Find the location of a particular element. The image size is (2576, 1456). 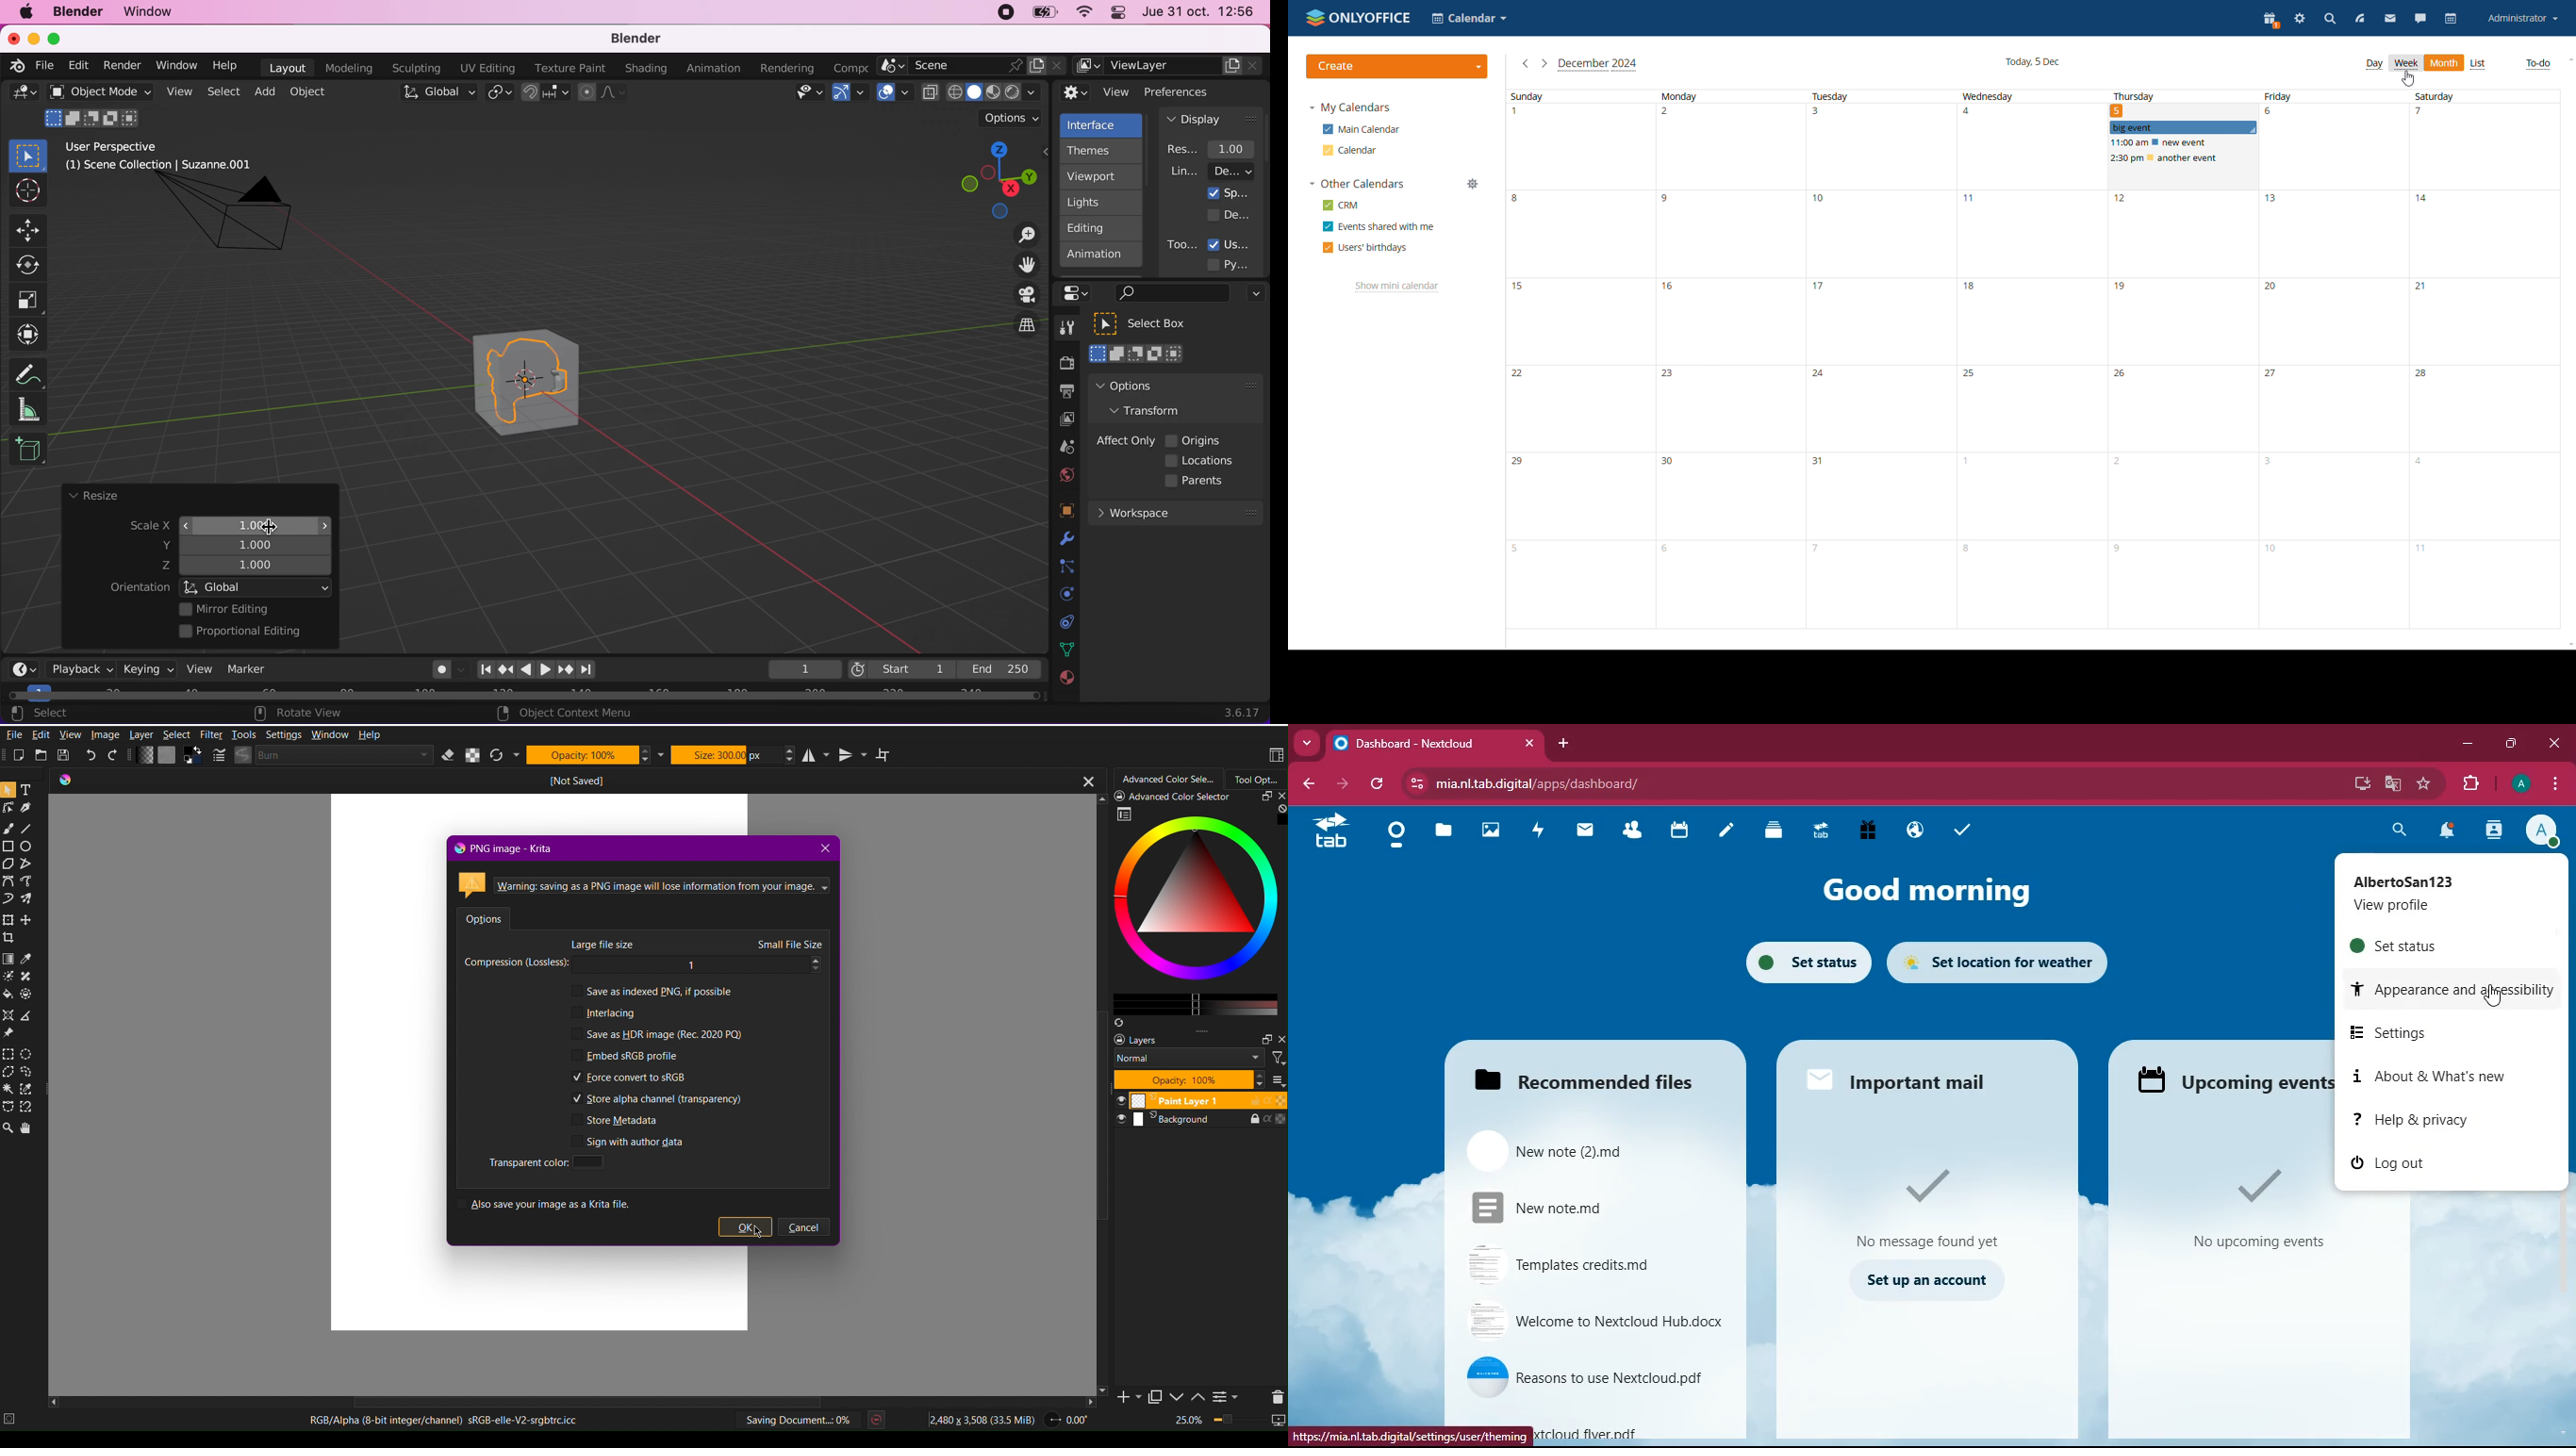

Slide Options is located at coordinates (1179, 1397).